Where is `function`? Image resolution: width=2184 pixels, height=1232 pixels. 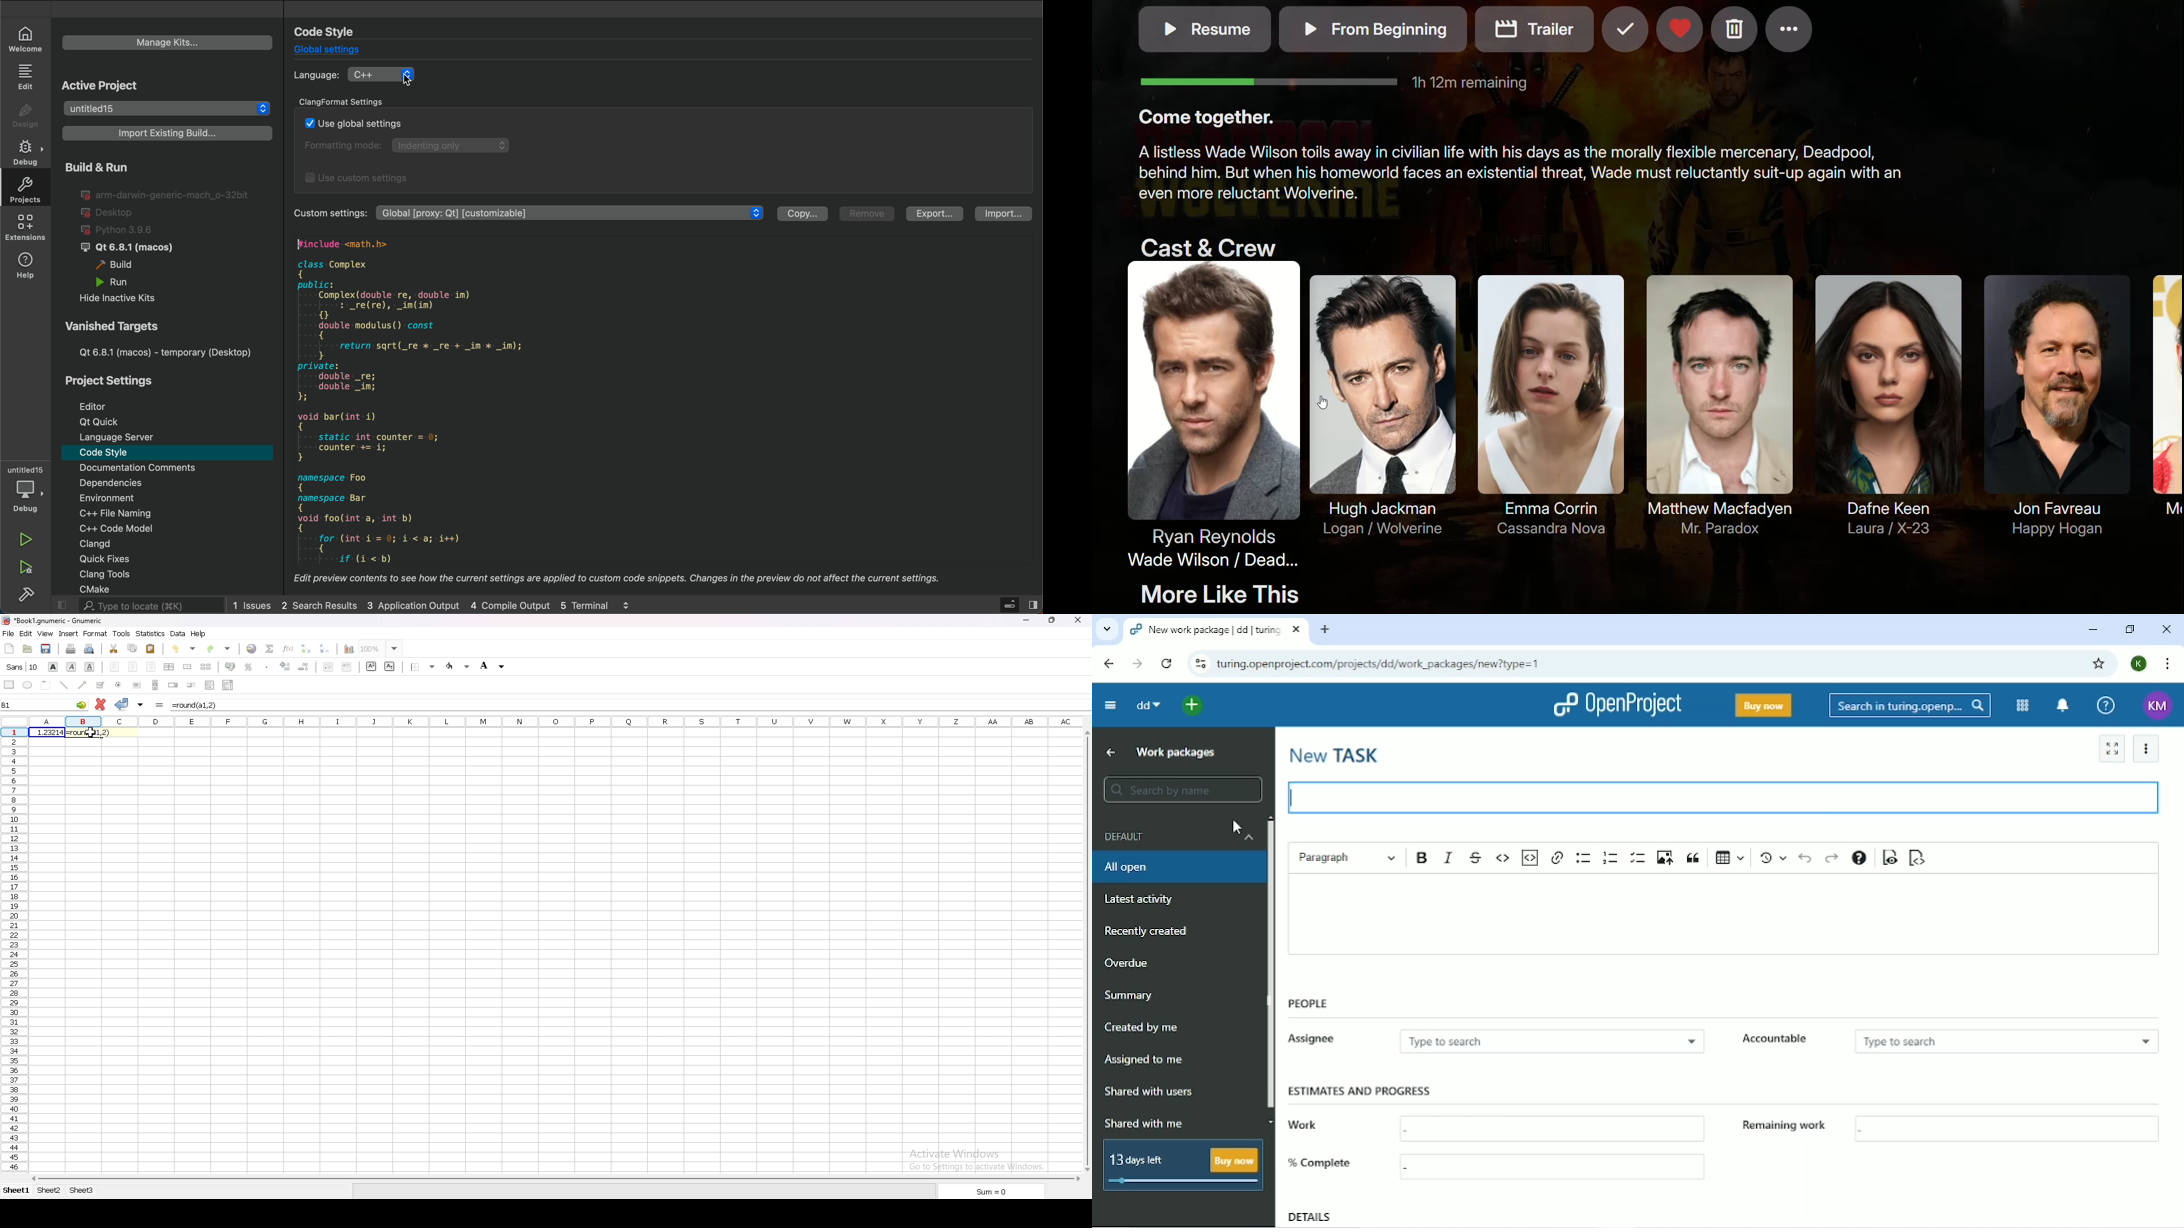
function is located at coordinates (288, 648).